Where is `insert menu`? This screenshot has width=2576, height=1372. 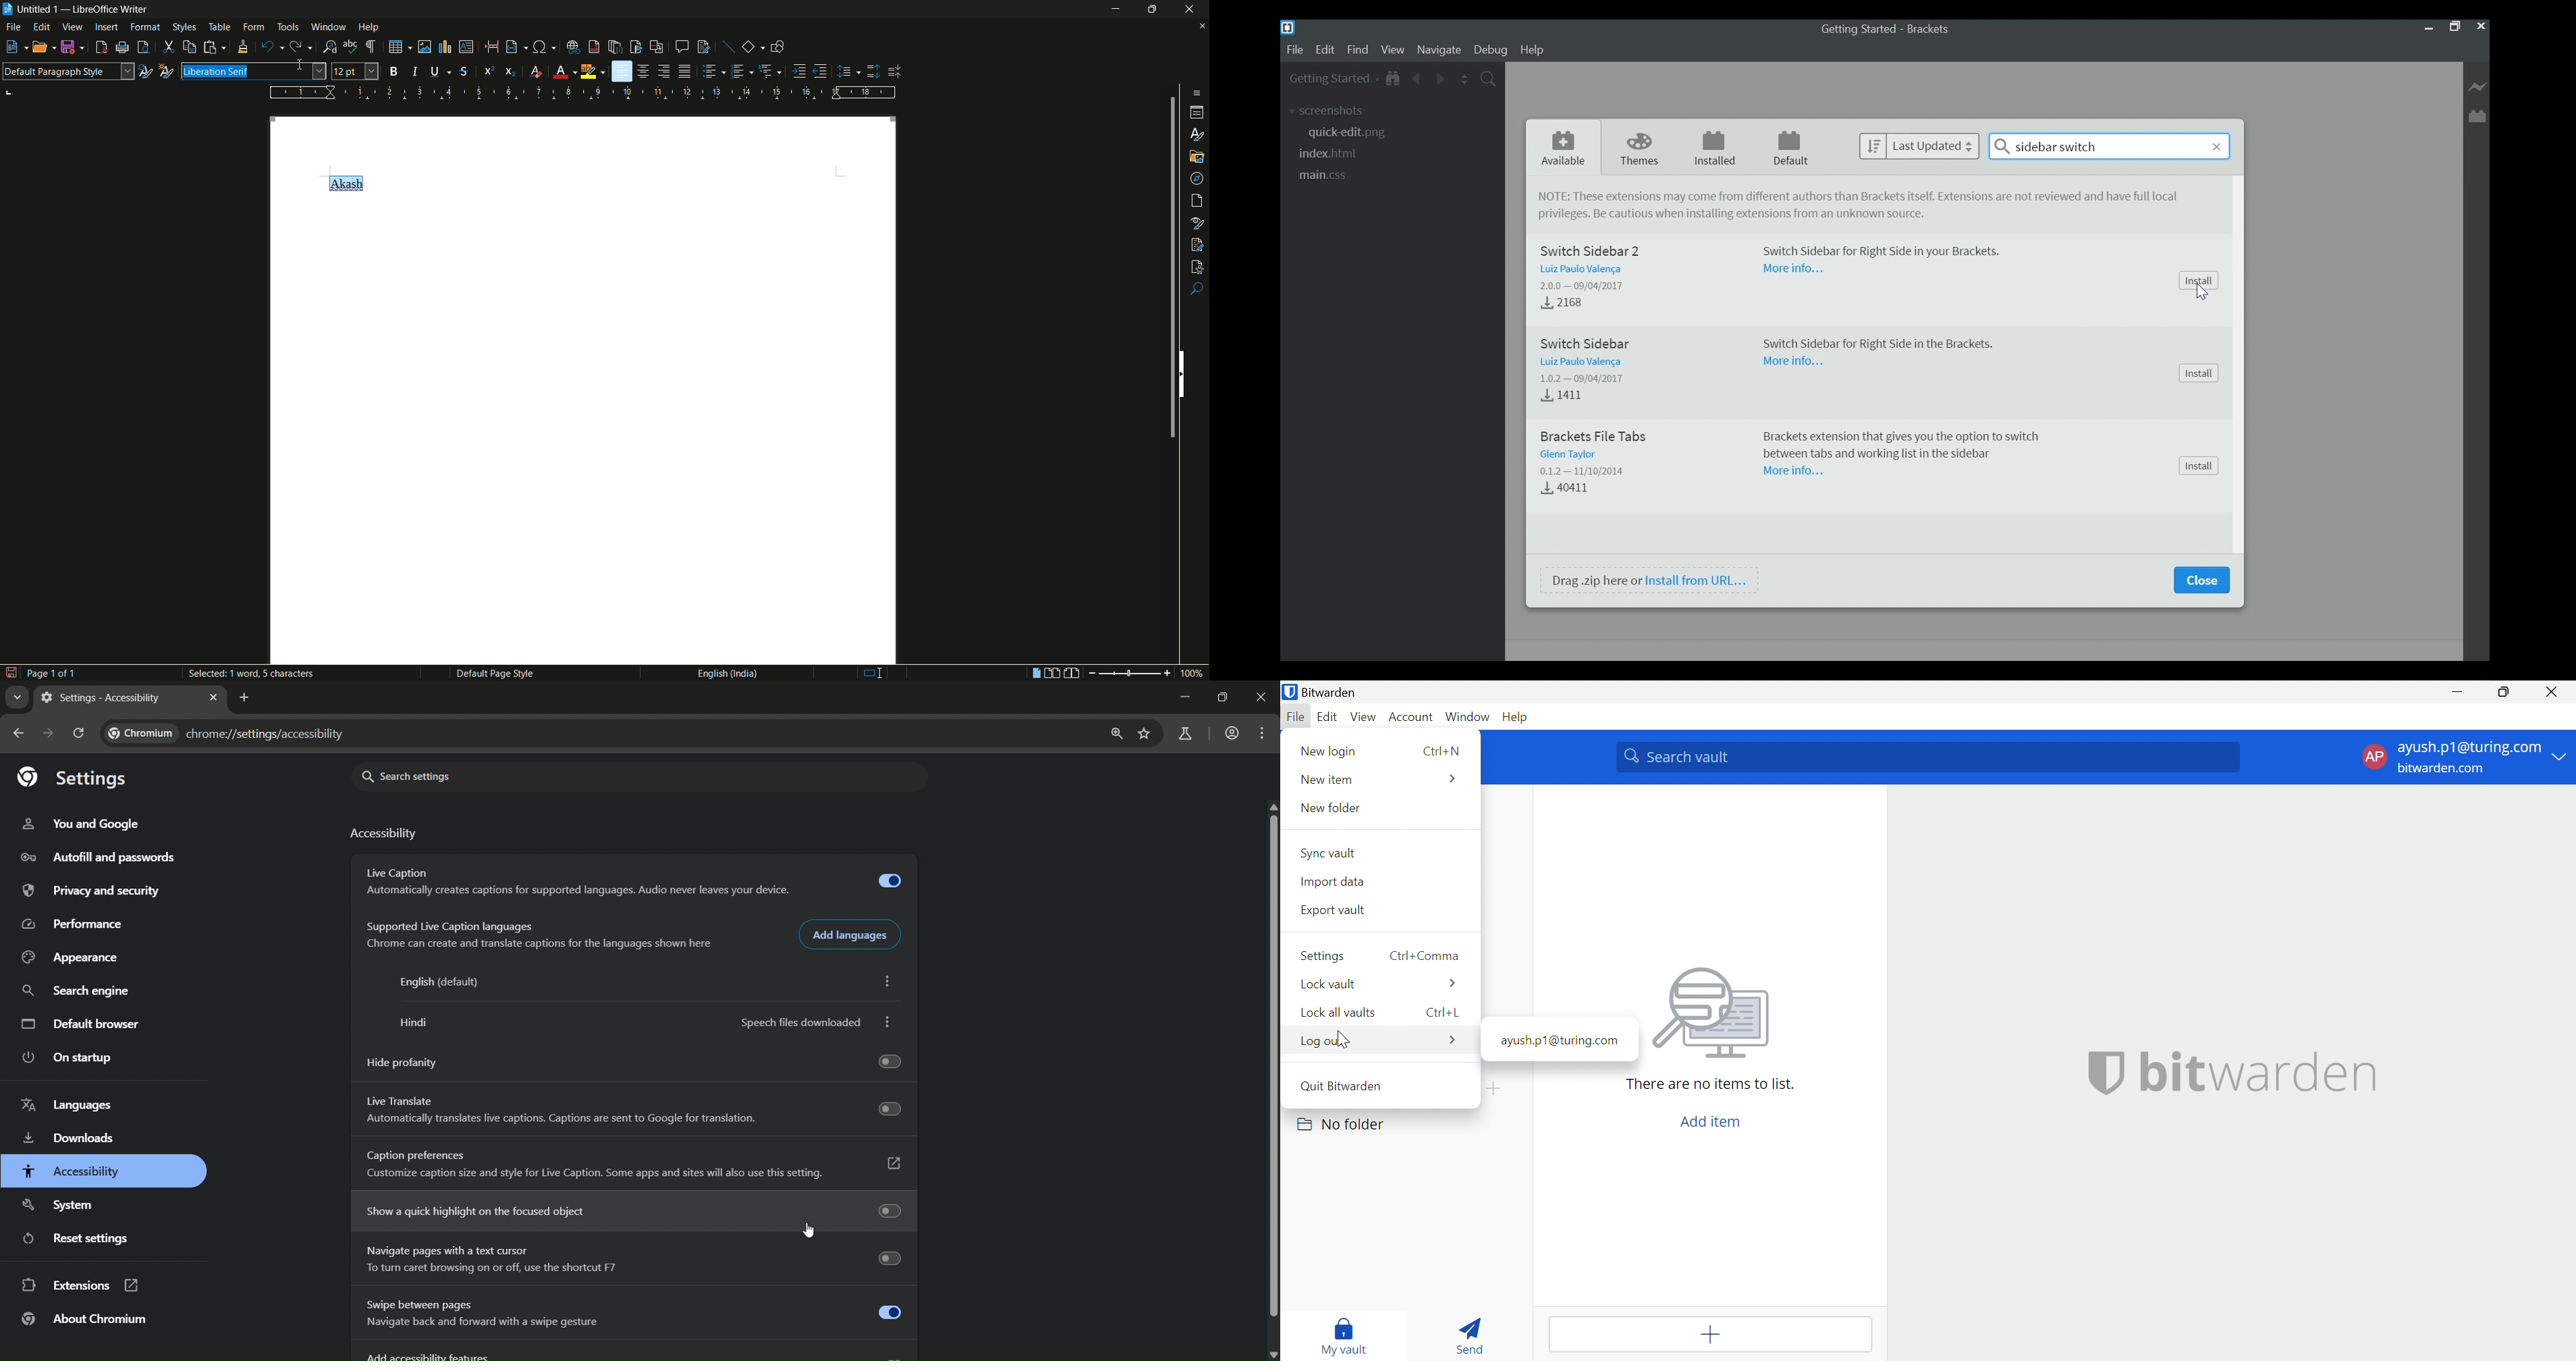 insert menu is located at coordinates (106, 26).